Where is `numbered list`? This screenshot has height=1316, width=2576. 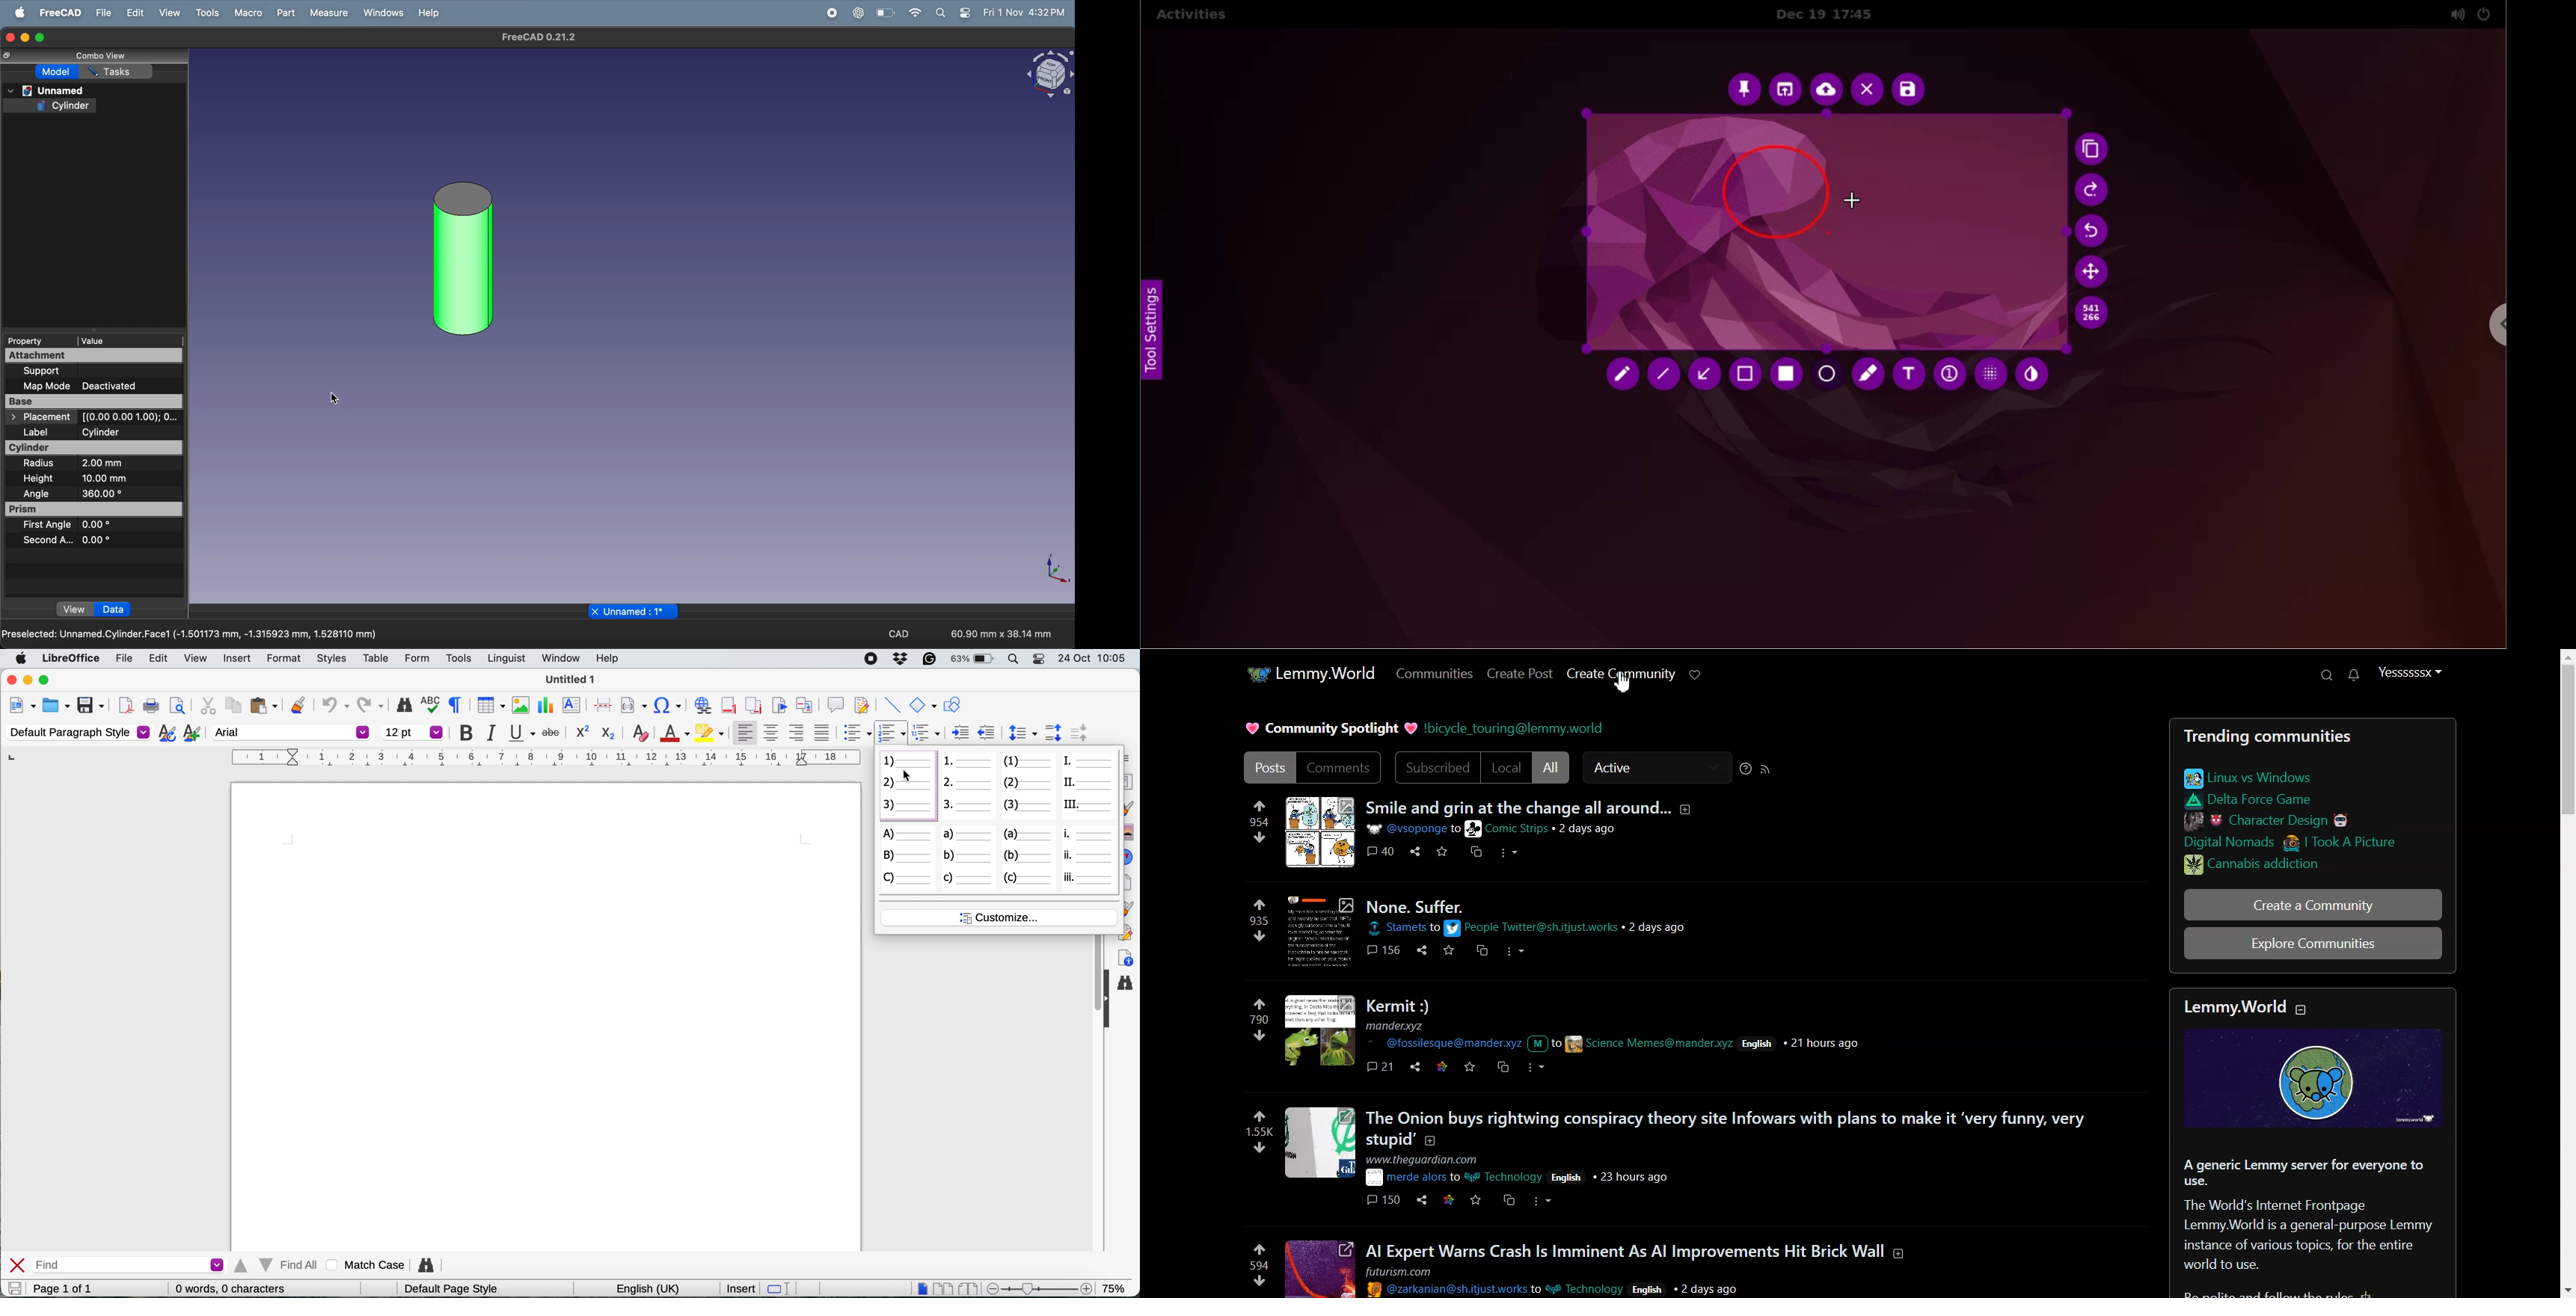 numbered list is located at coordinates (907, 788).